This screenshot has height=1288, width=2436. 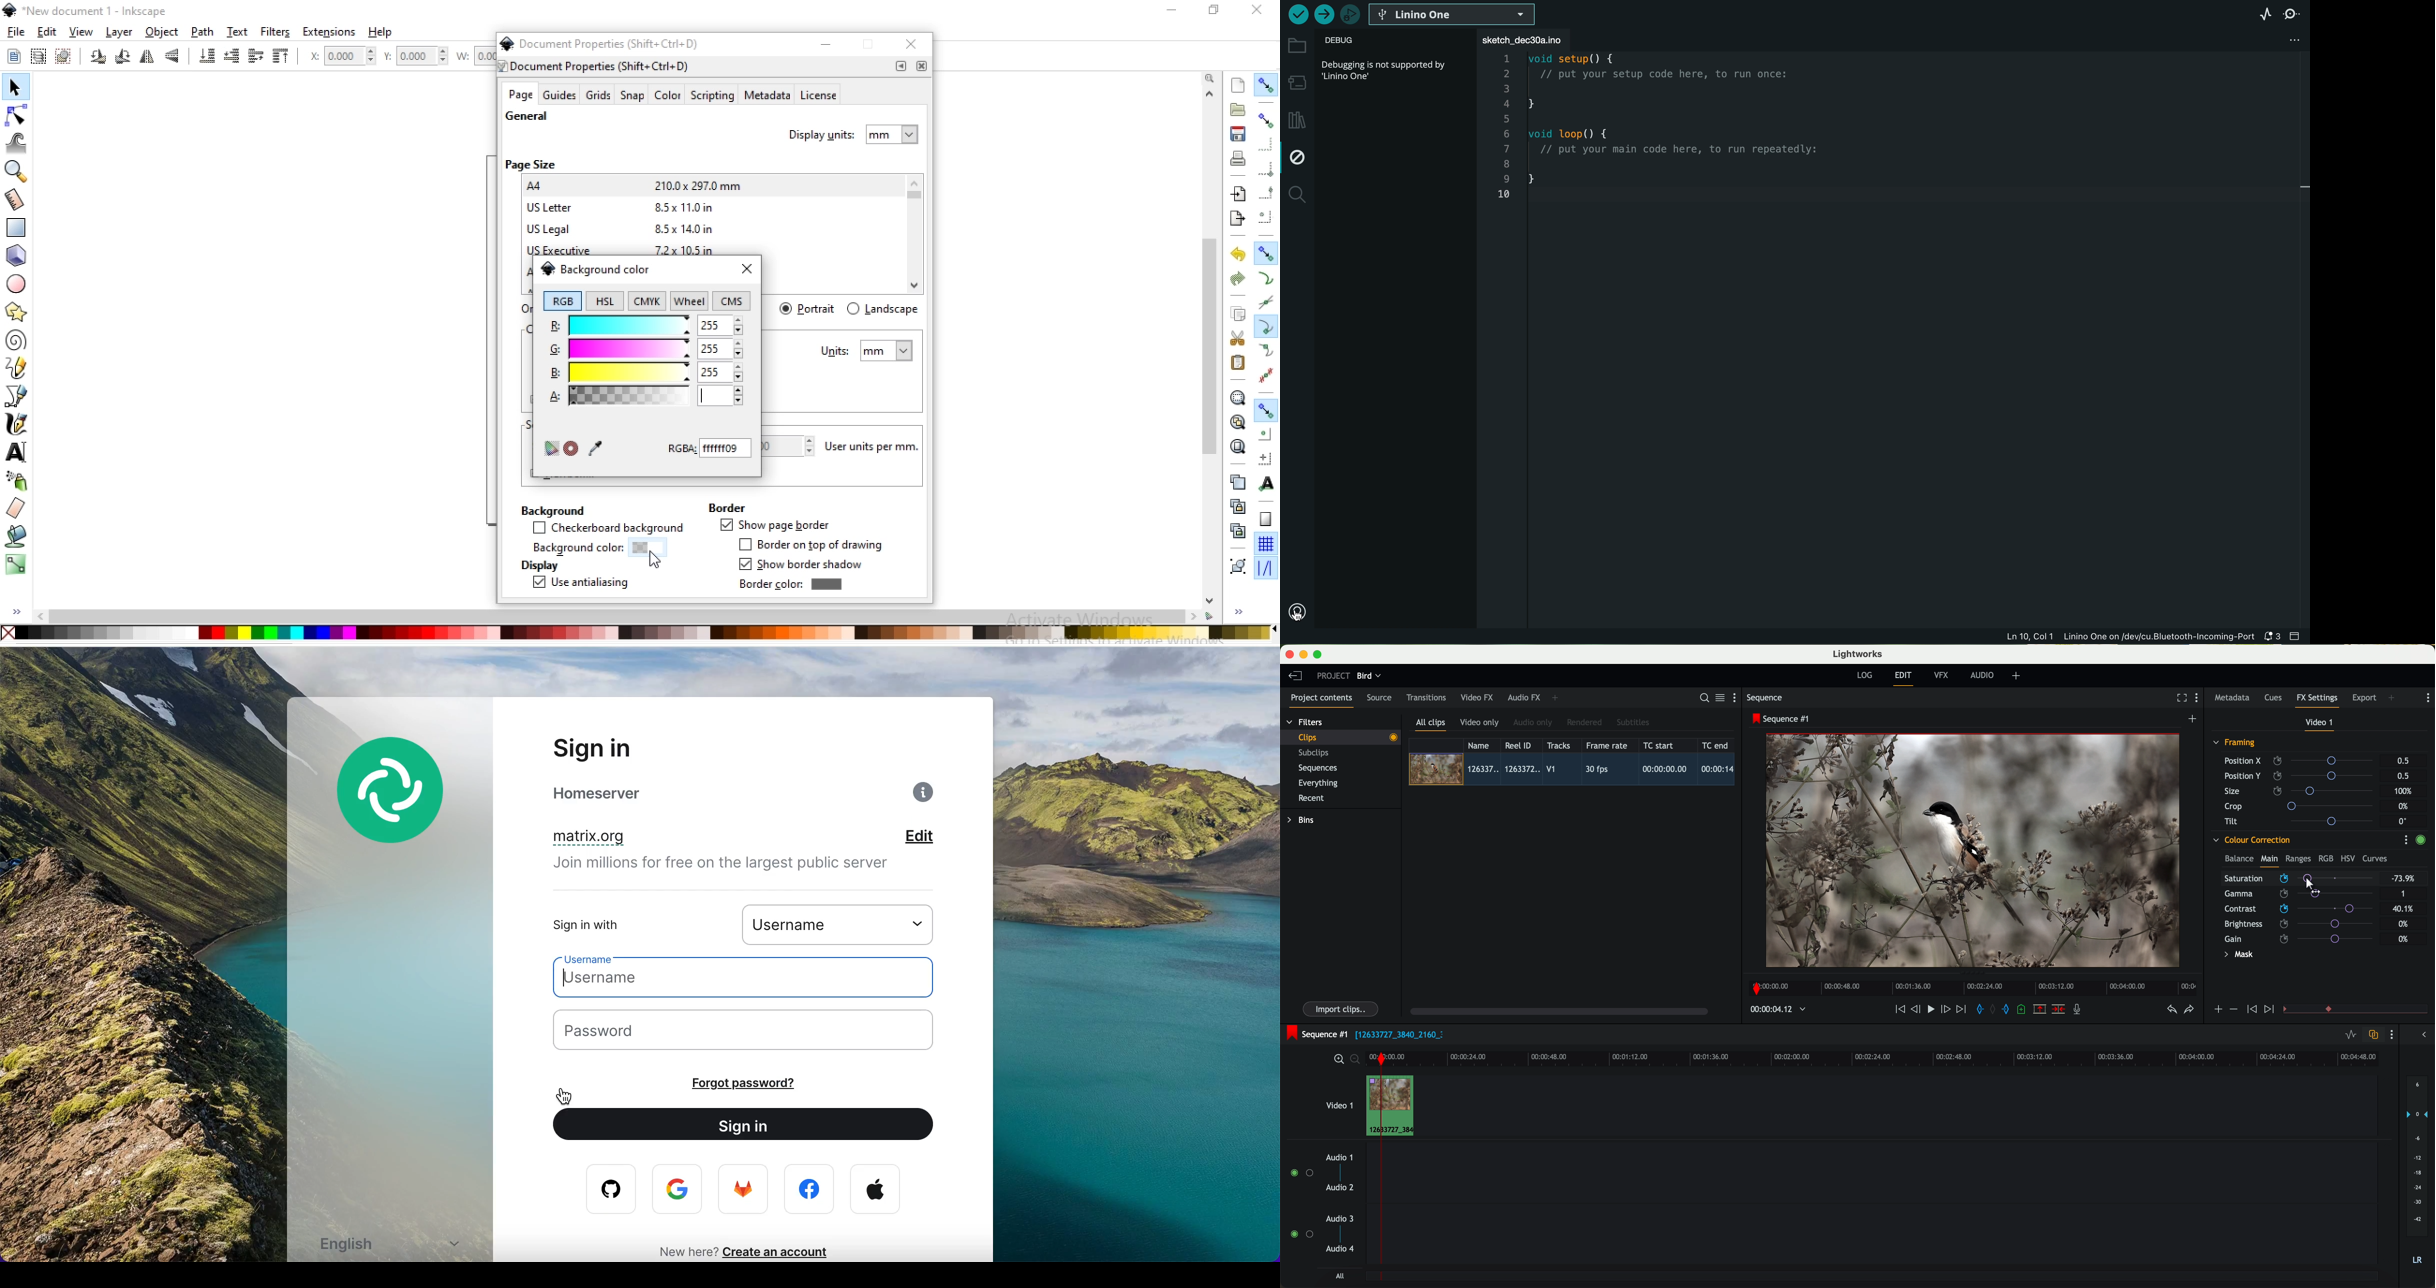 I want to click on scripting, so click(x=711, y=96).